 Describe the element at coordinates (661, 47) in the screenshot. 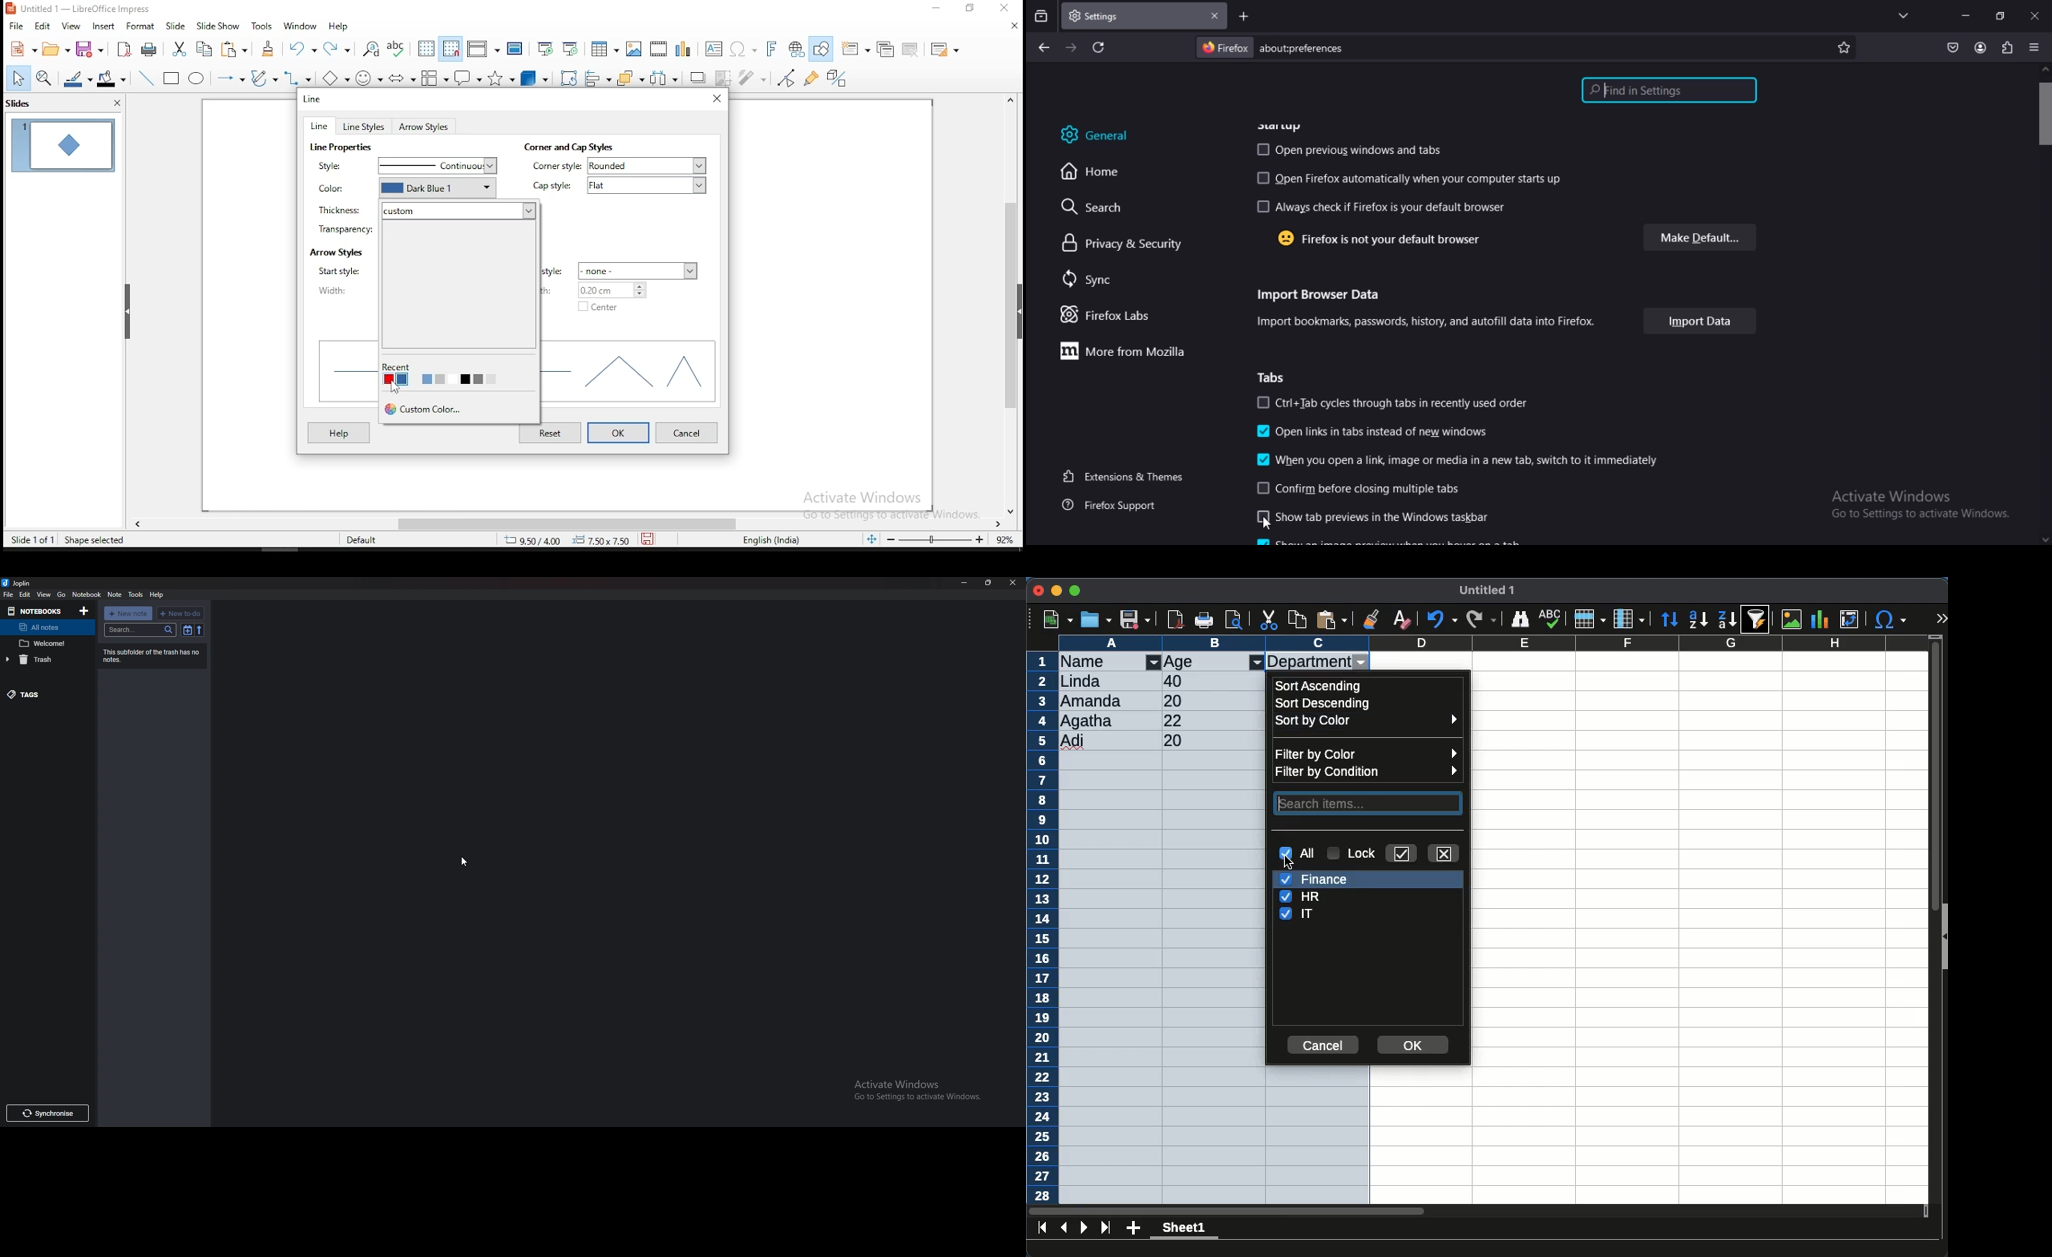

I see `insert audio or video` at that location.